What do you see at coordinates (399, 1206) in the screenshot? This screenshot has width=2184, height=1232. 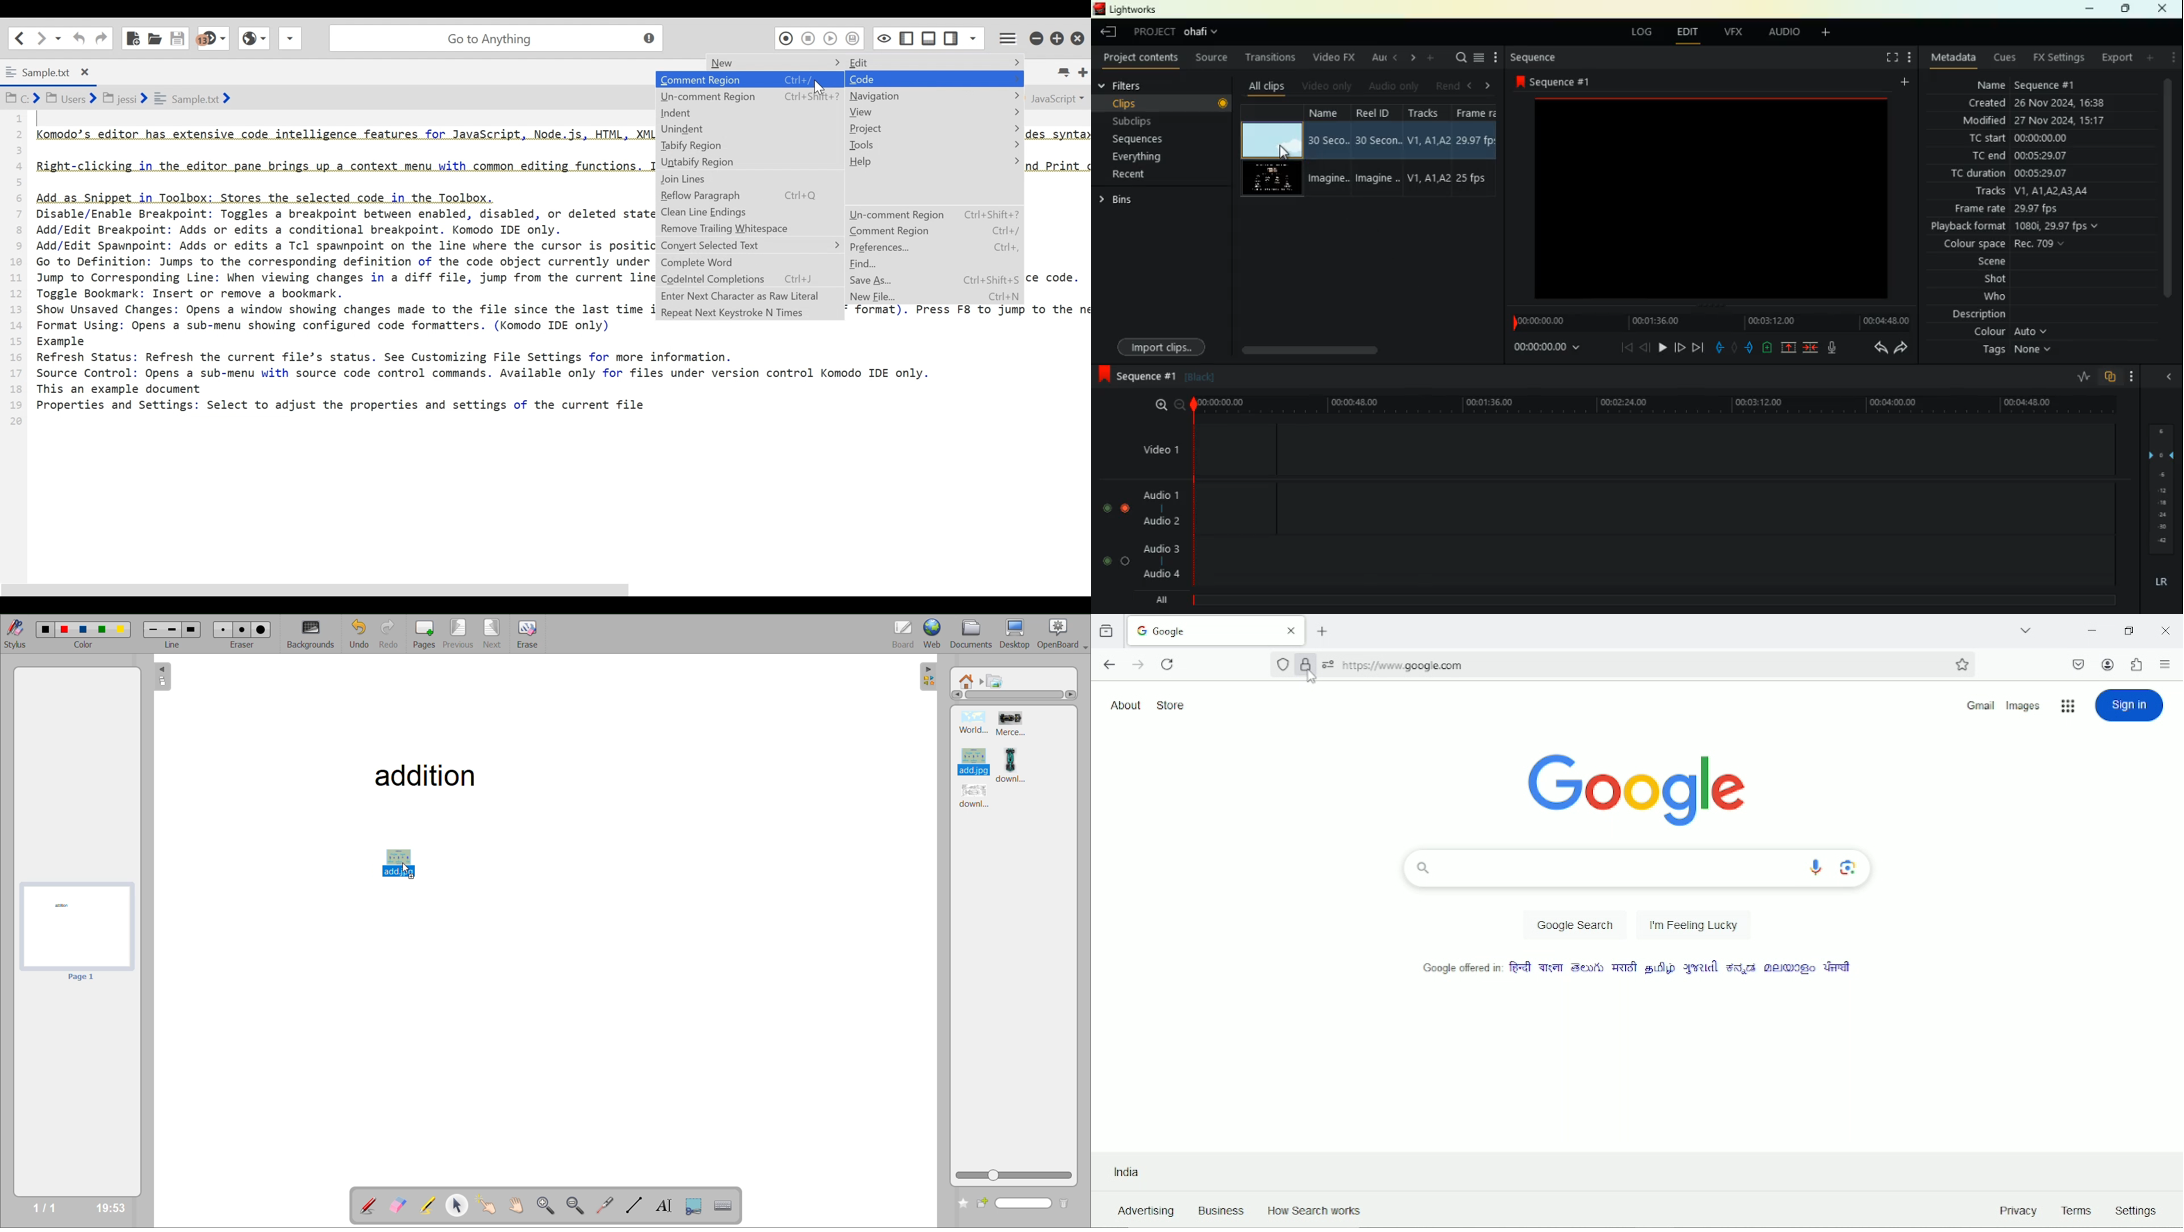 I see `erase annotation` at bounding box center [399, 1206].